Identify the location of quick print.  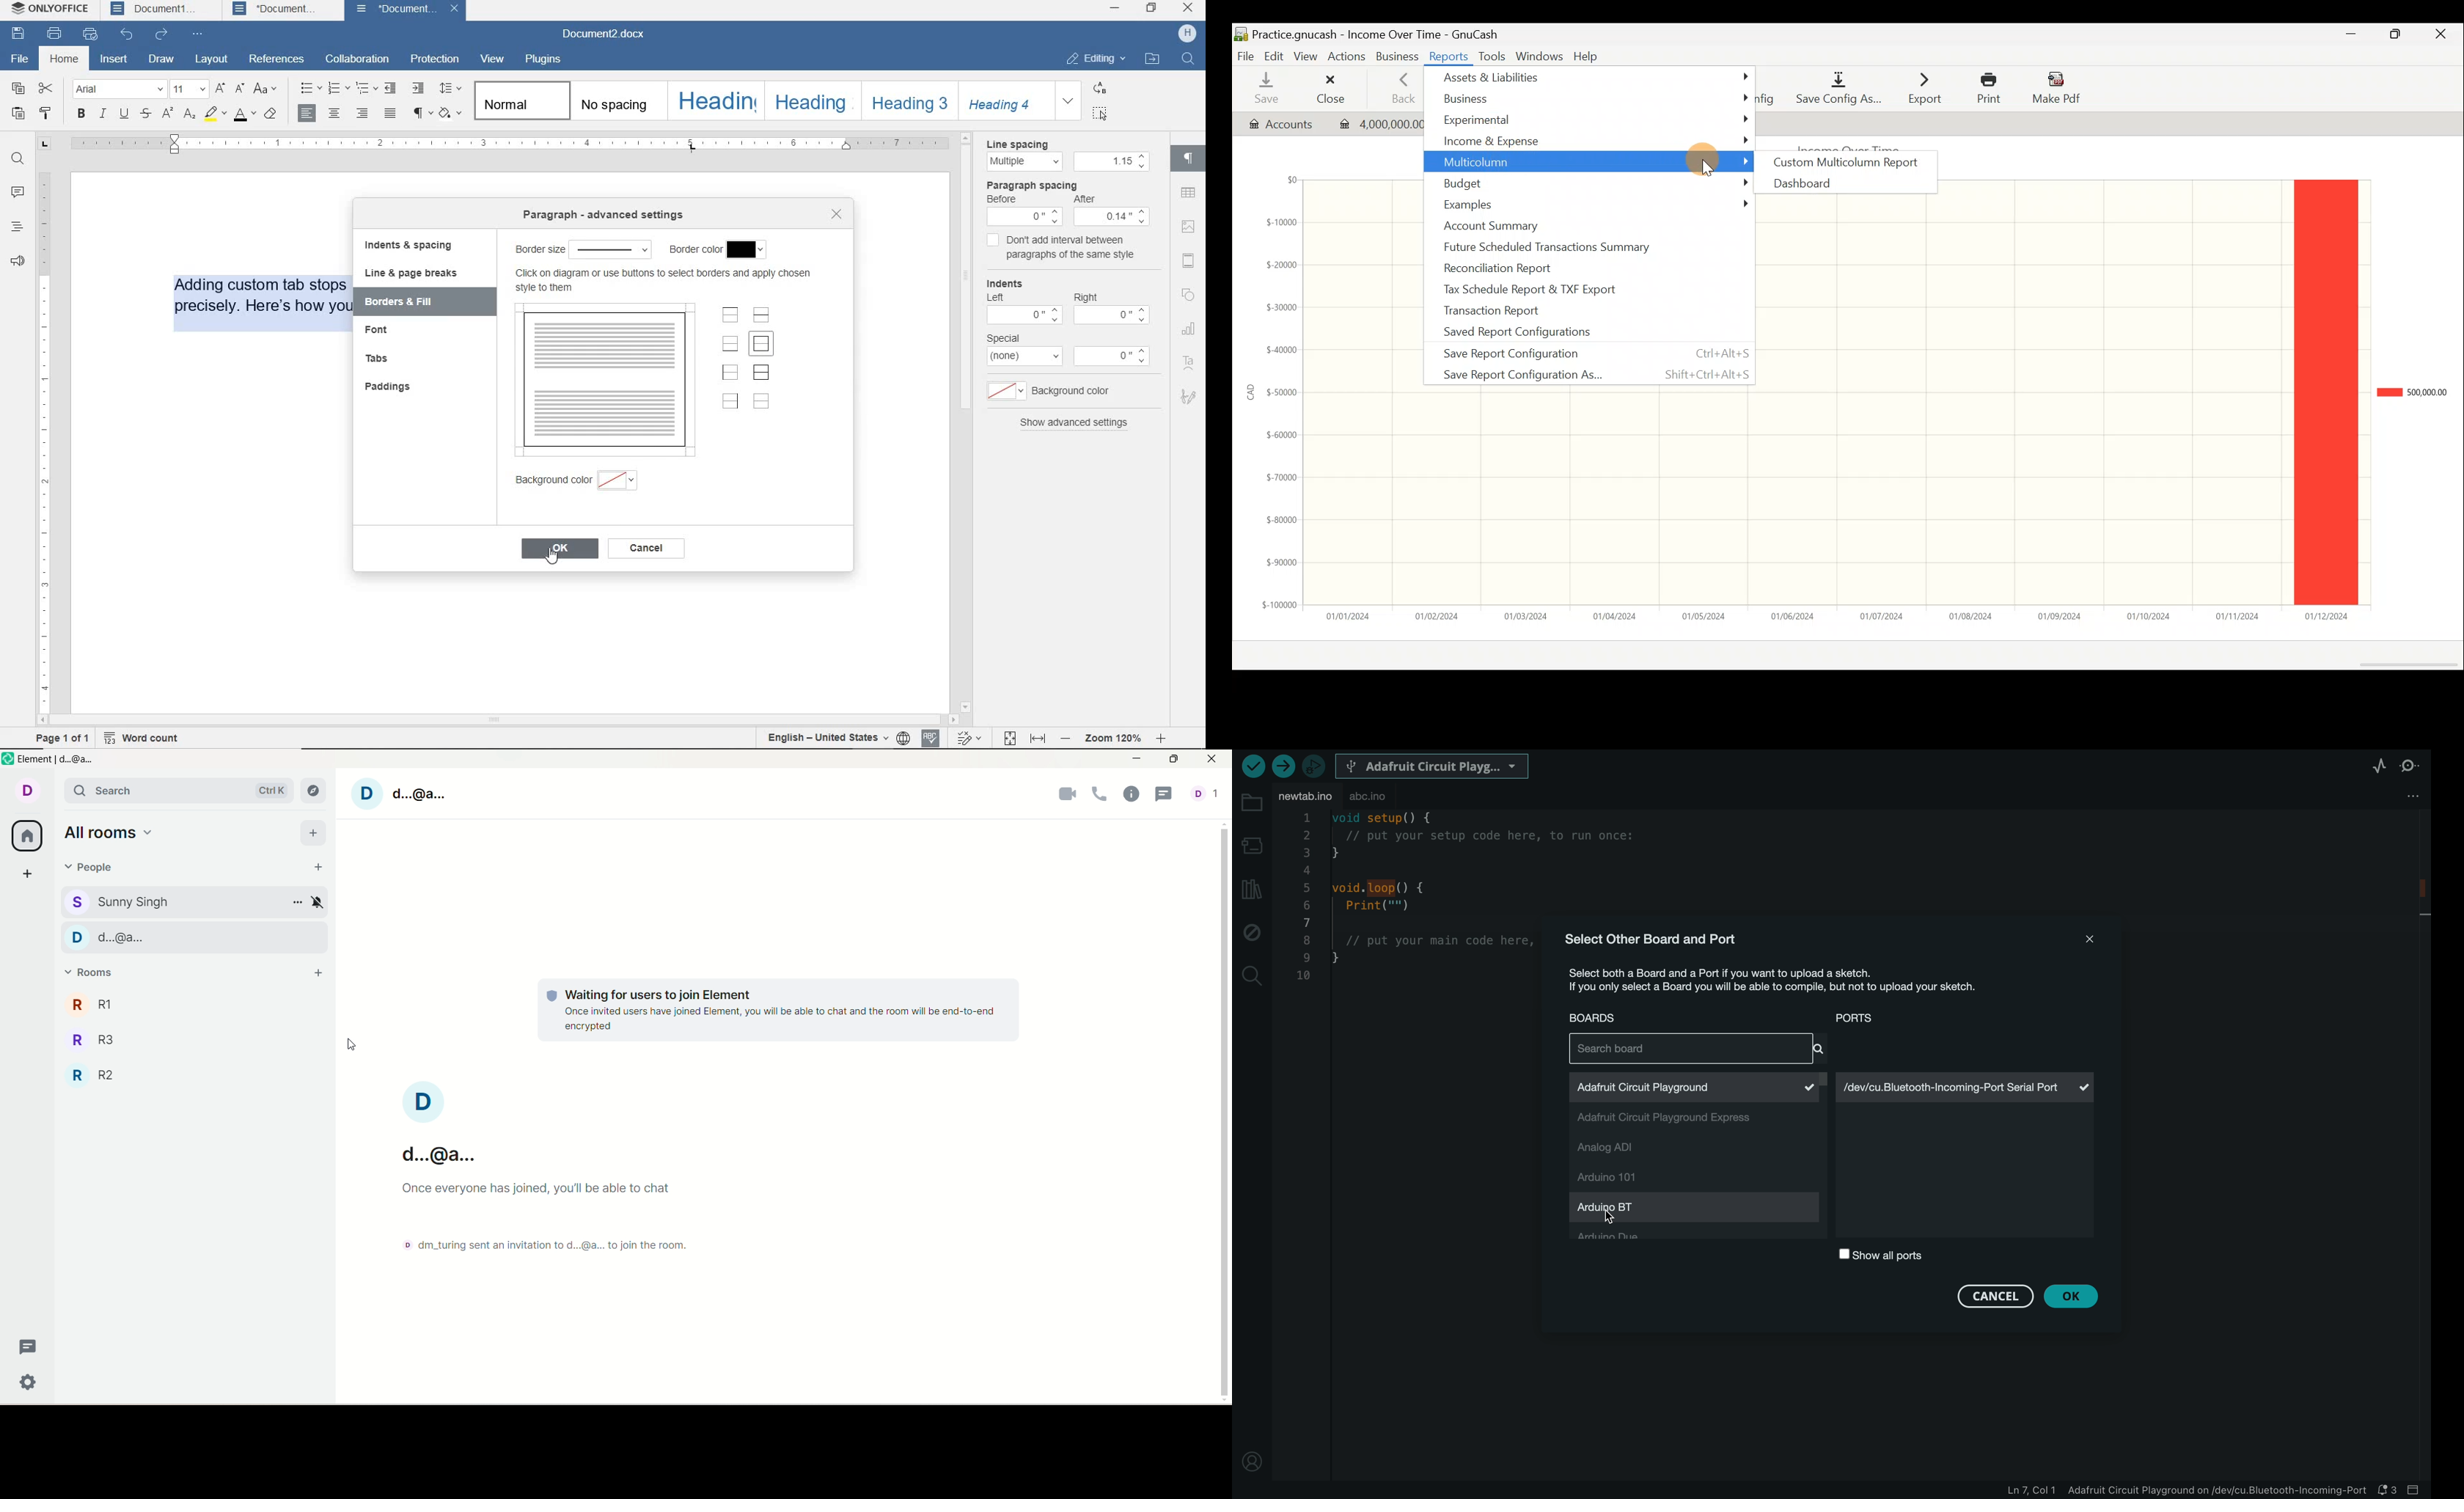
(90, 34).